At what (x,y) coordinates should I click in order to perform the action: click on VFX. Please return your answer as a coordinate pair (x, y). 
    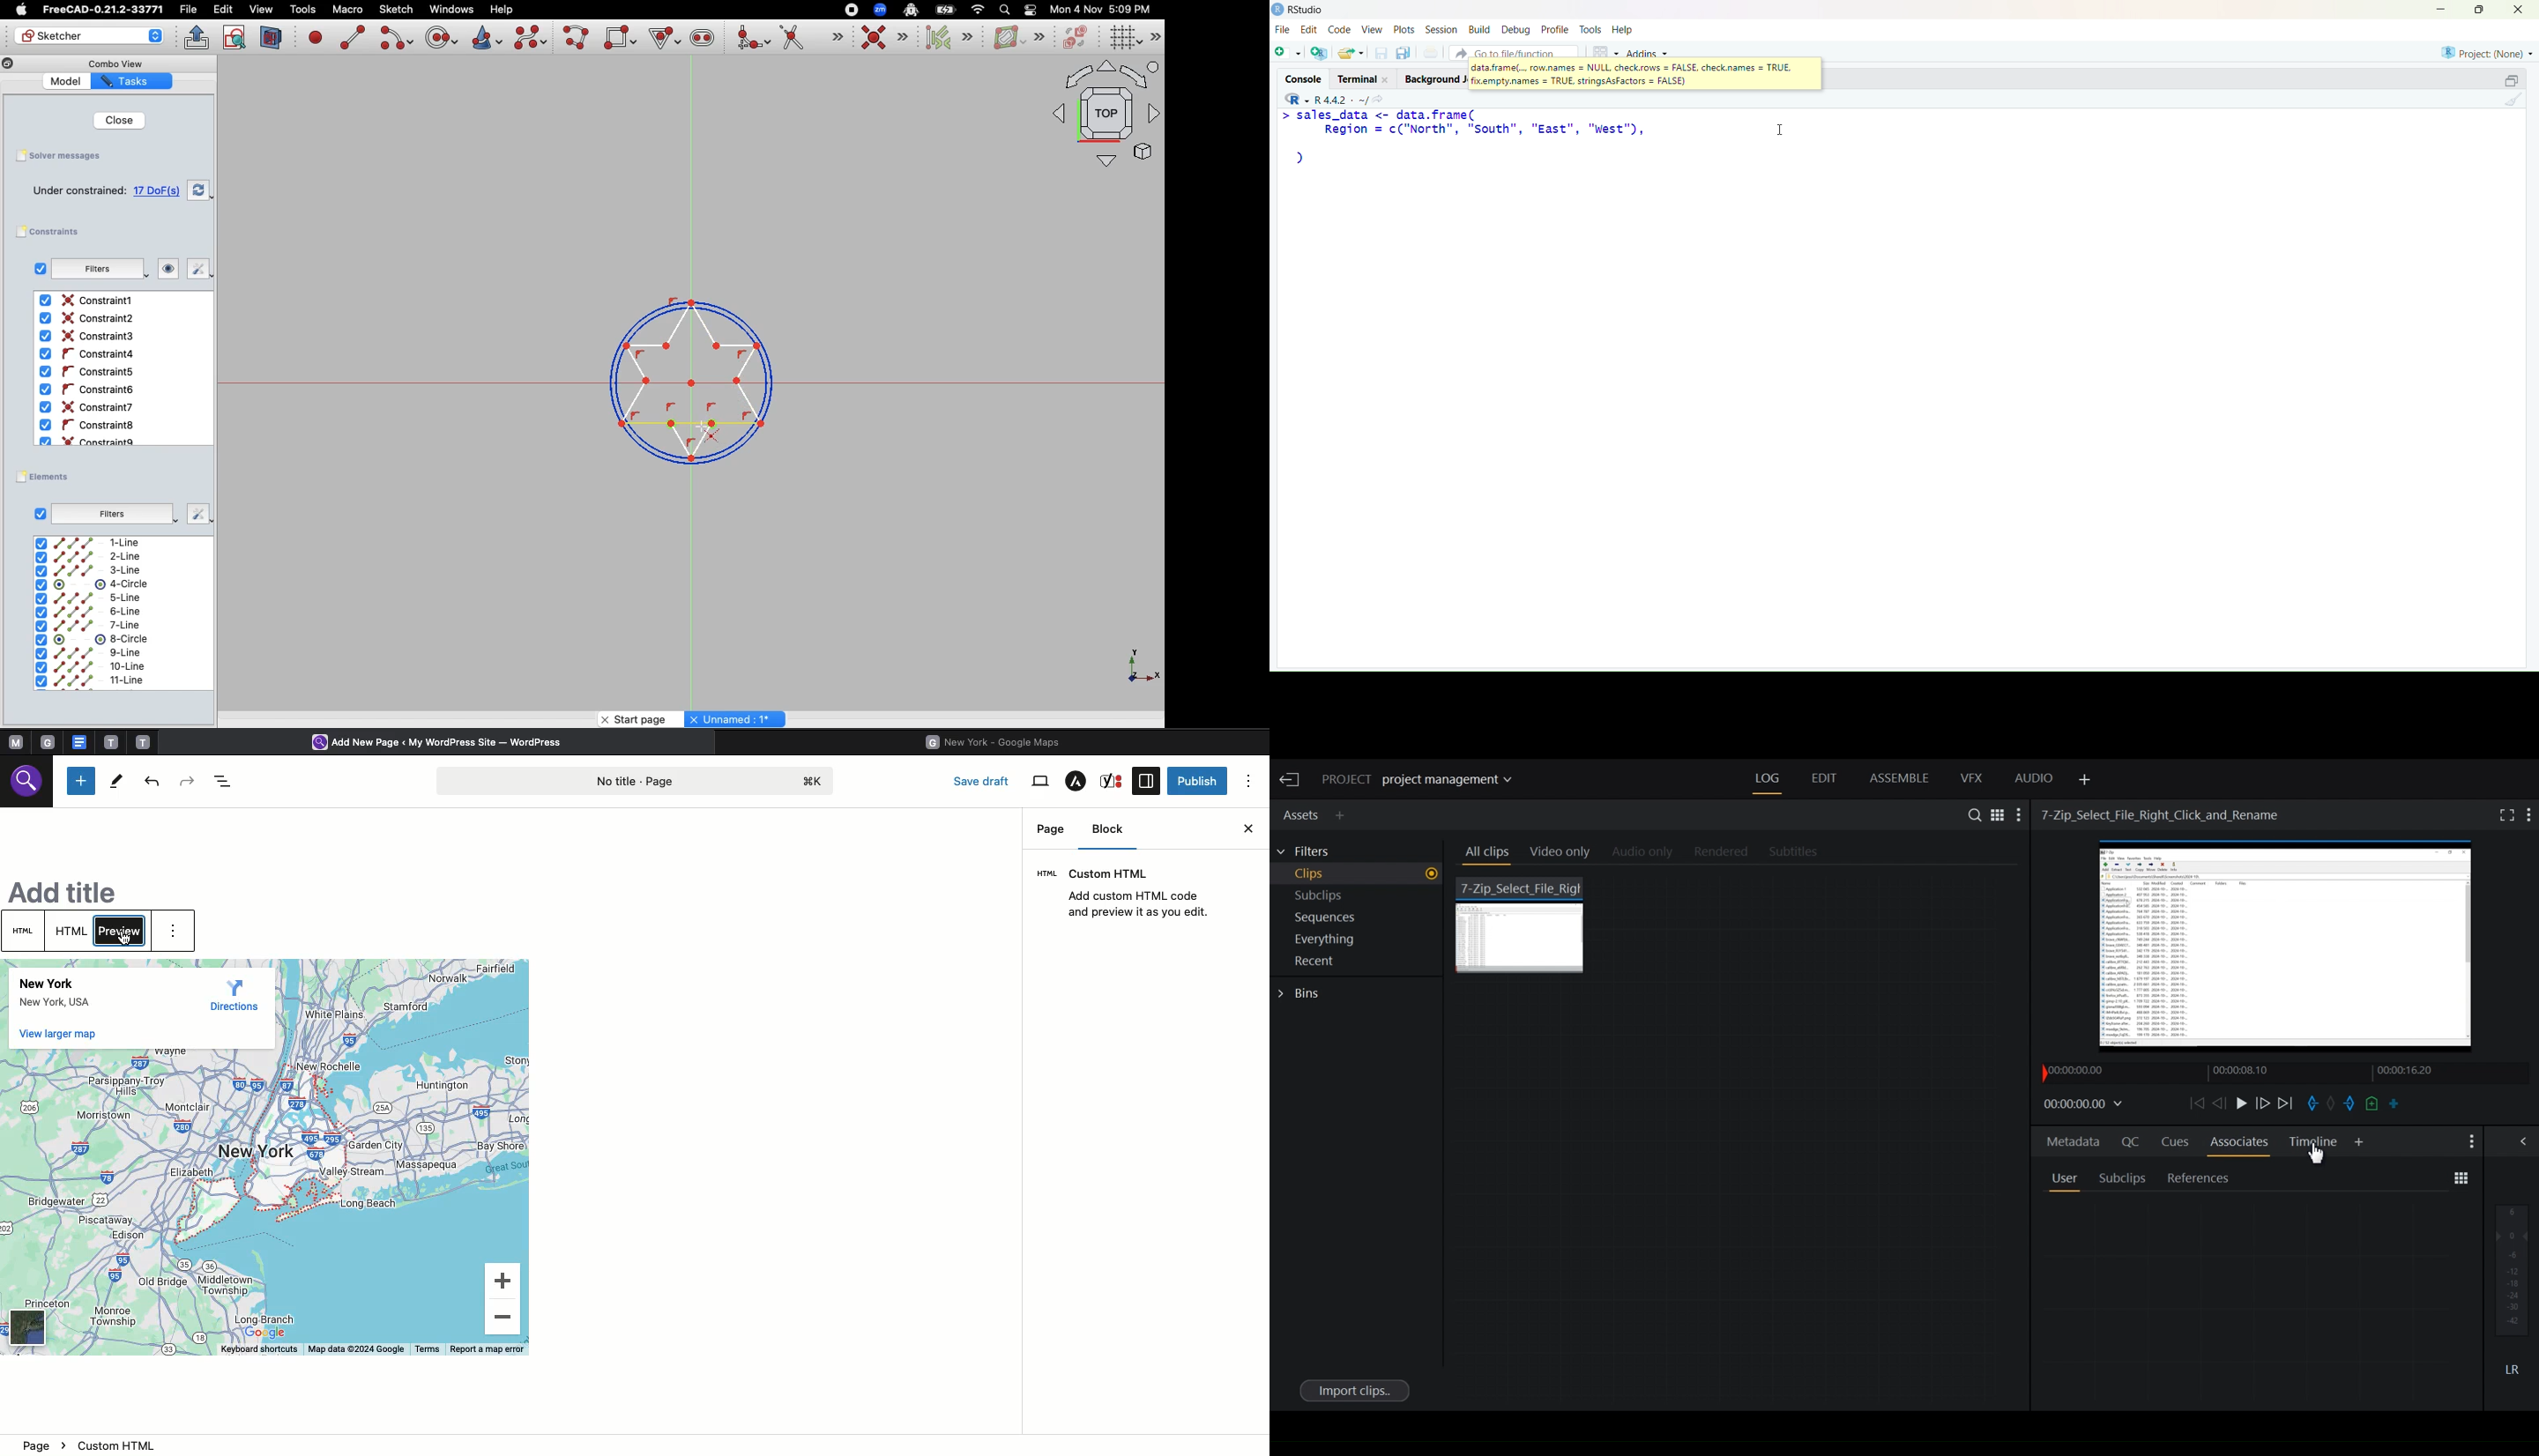
    Looking at the image, I should click on (1972, 778).